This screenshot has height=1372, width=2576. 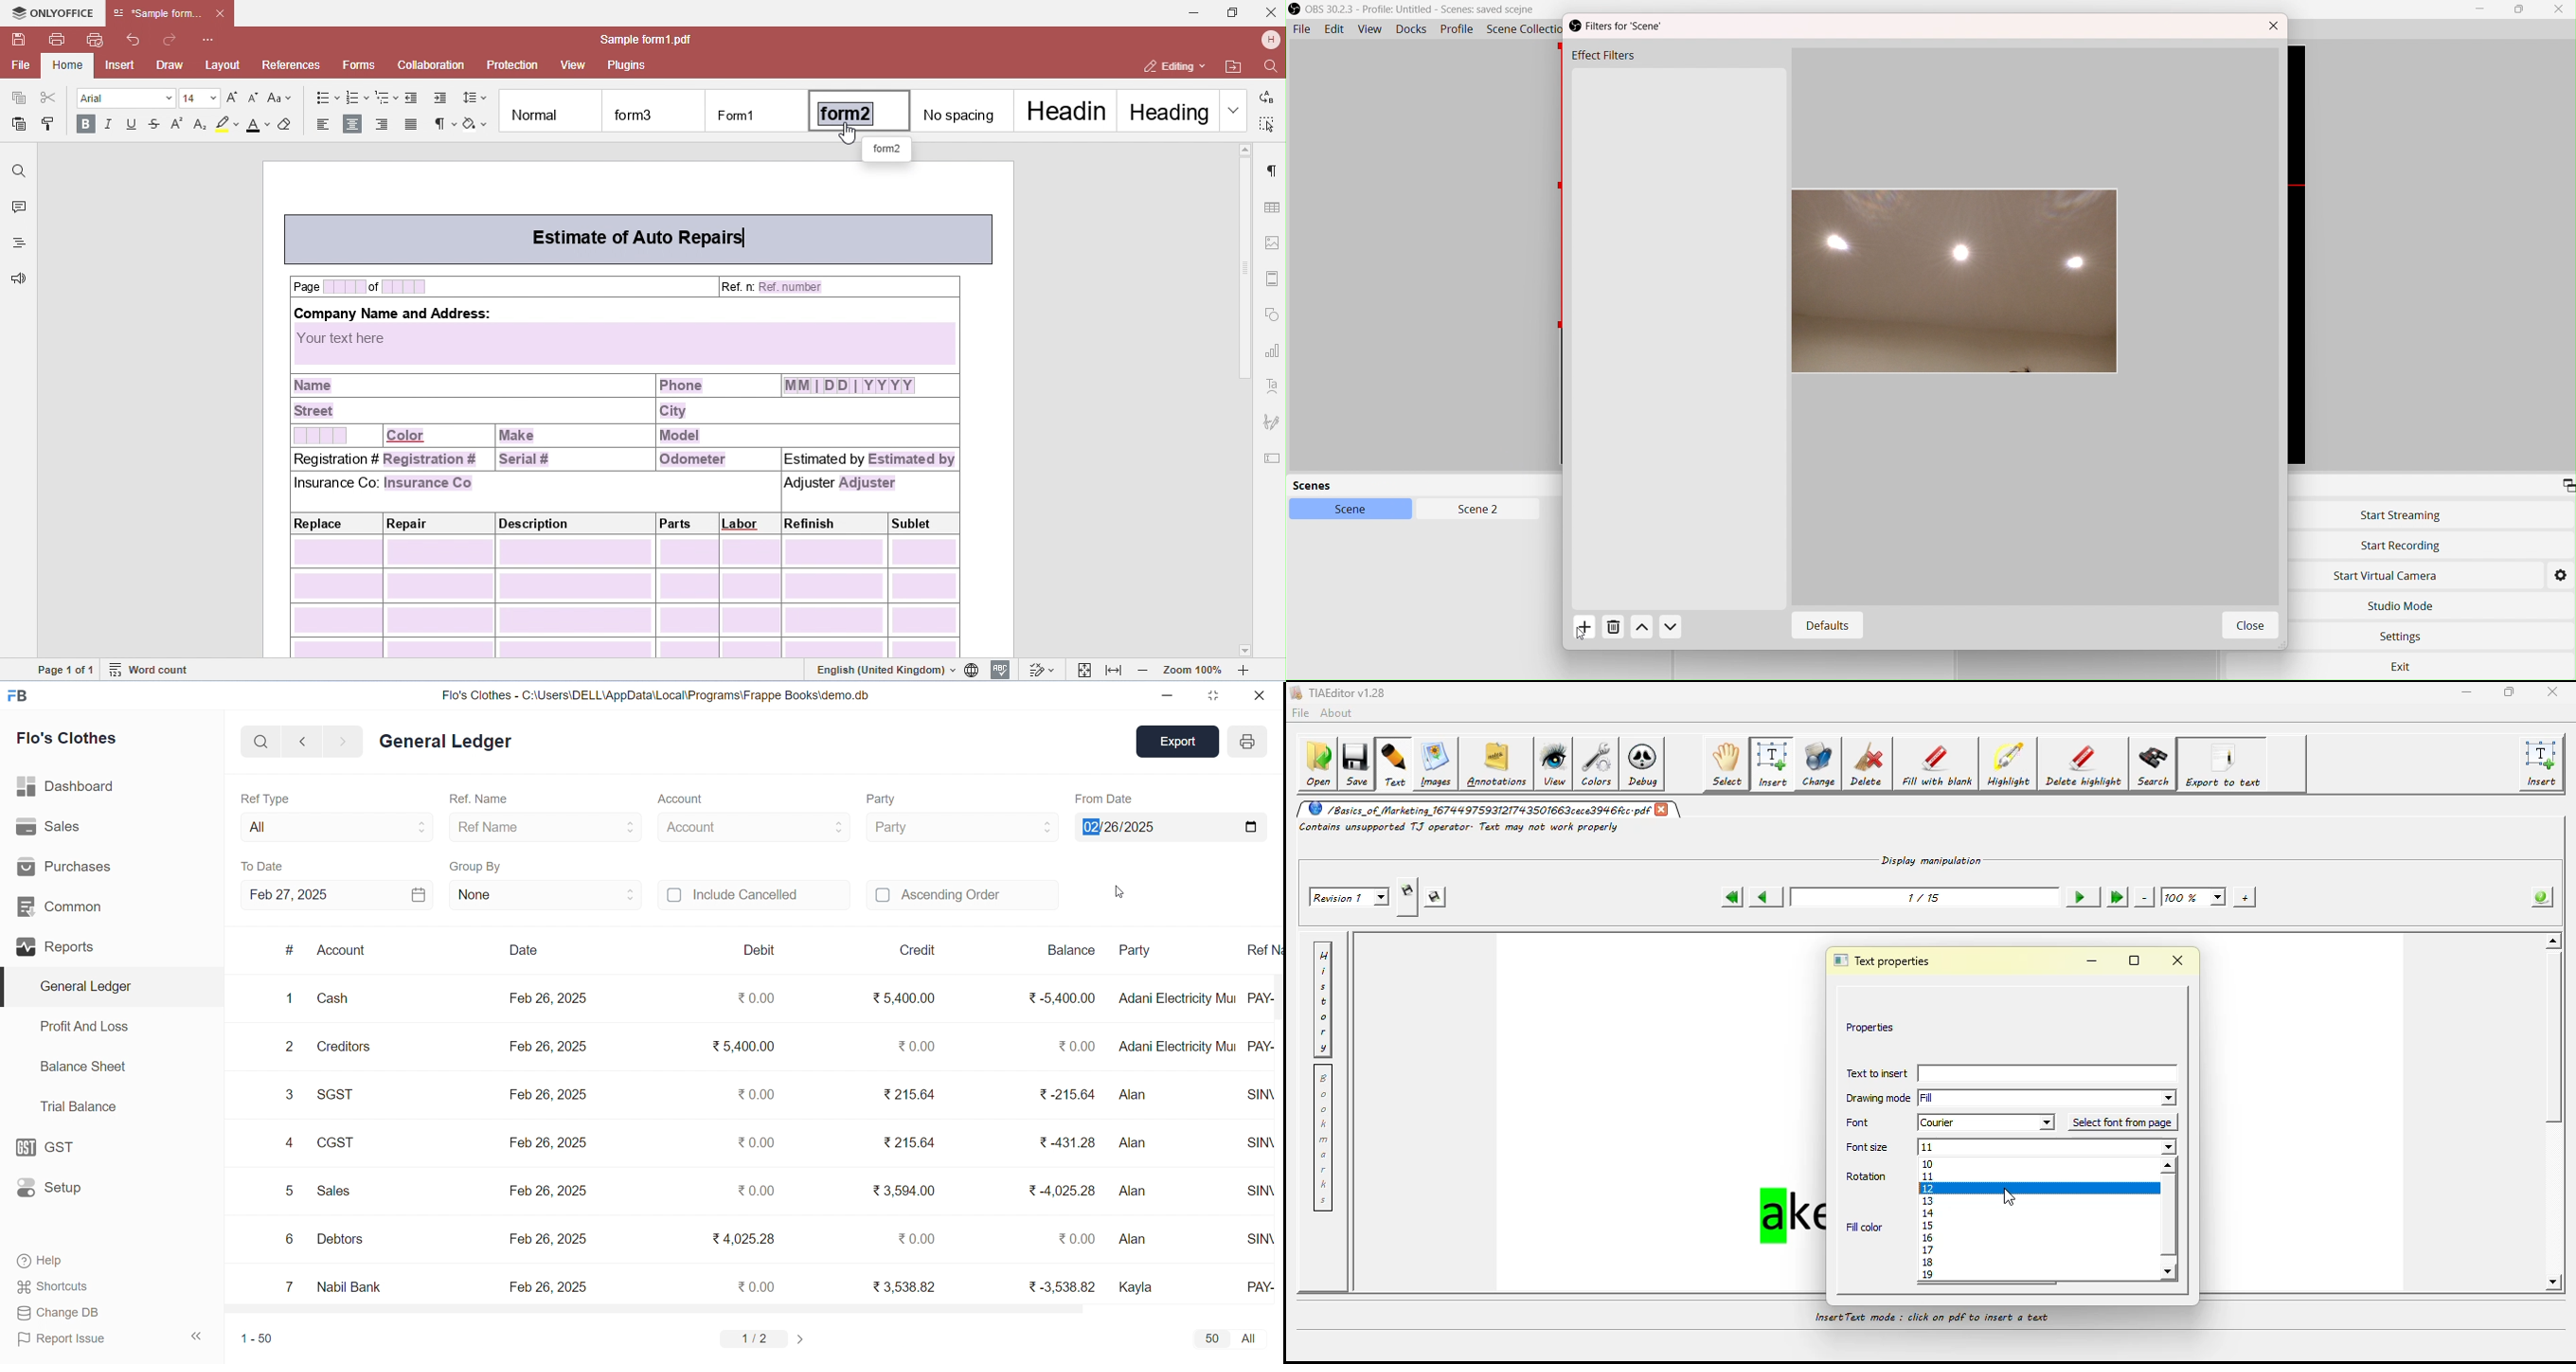 I want to click on ₹-4,025.28, so click(x=1062, y=1189).